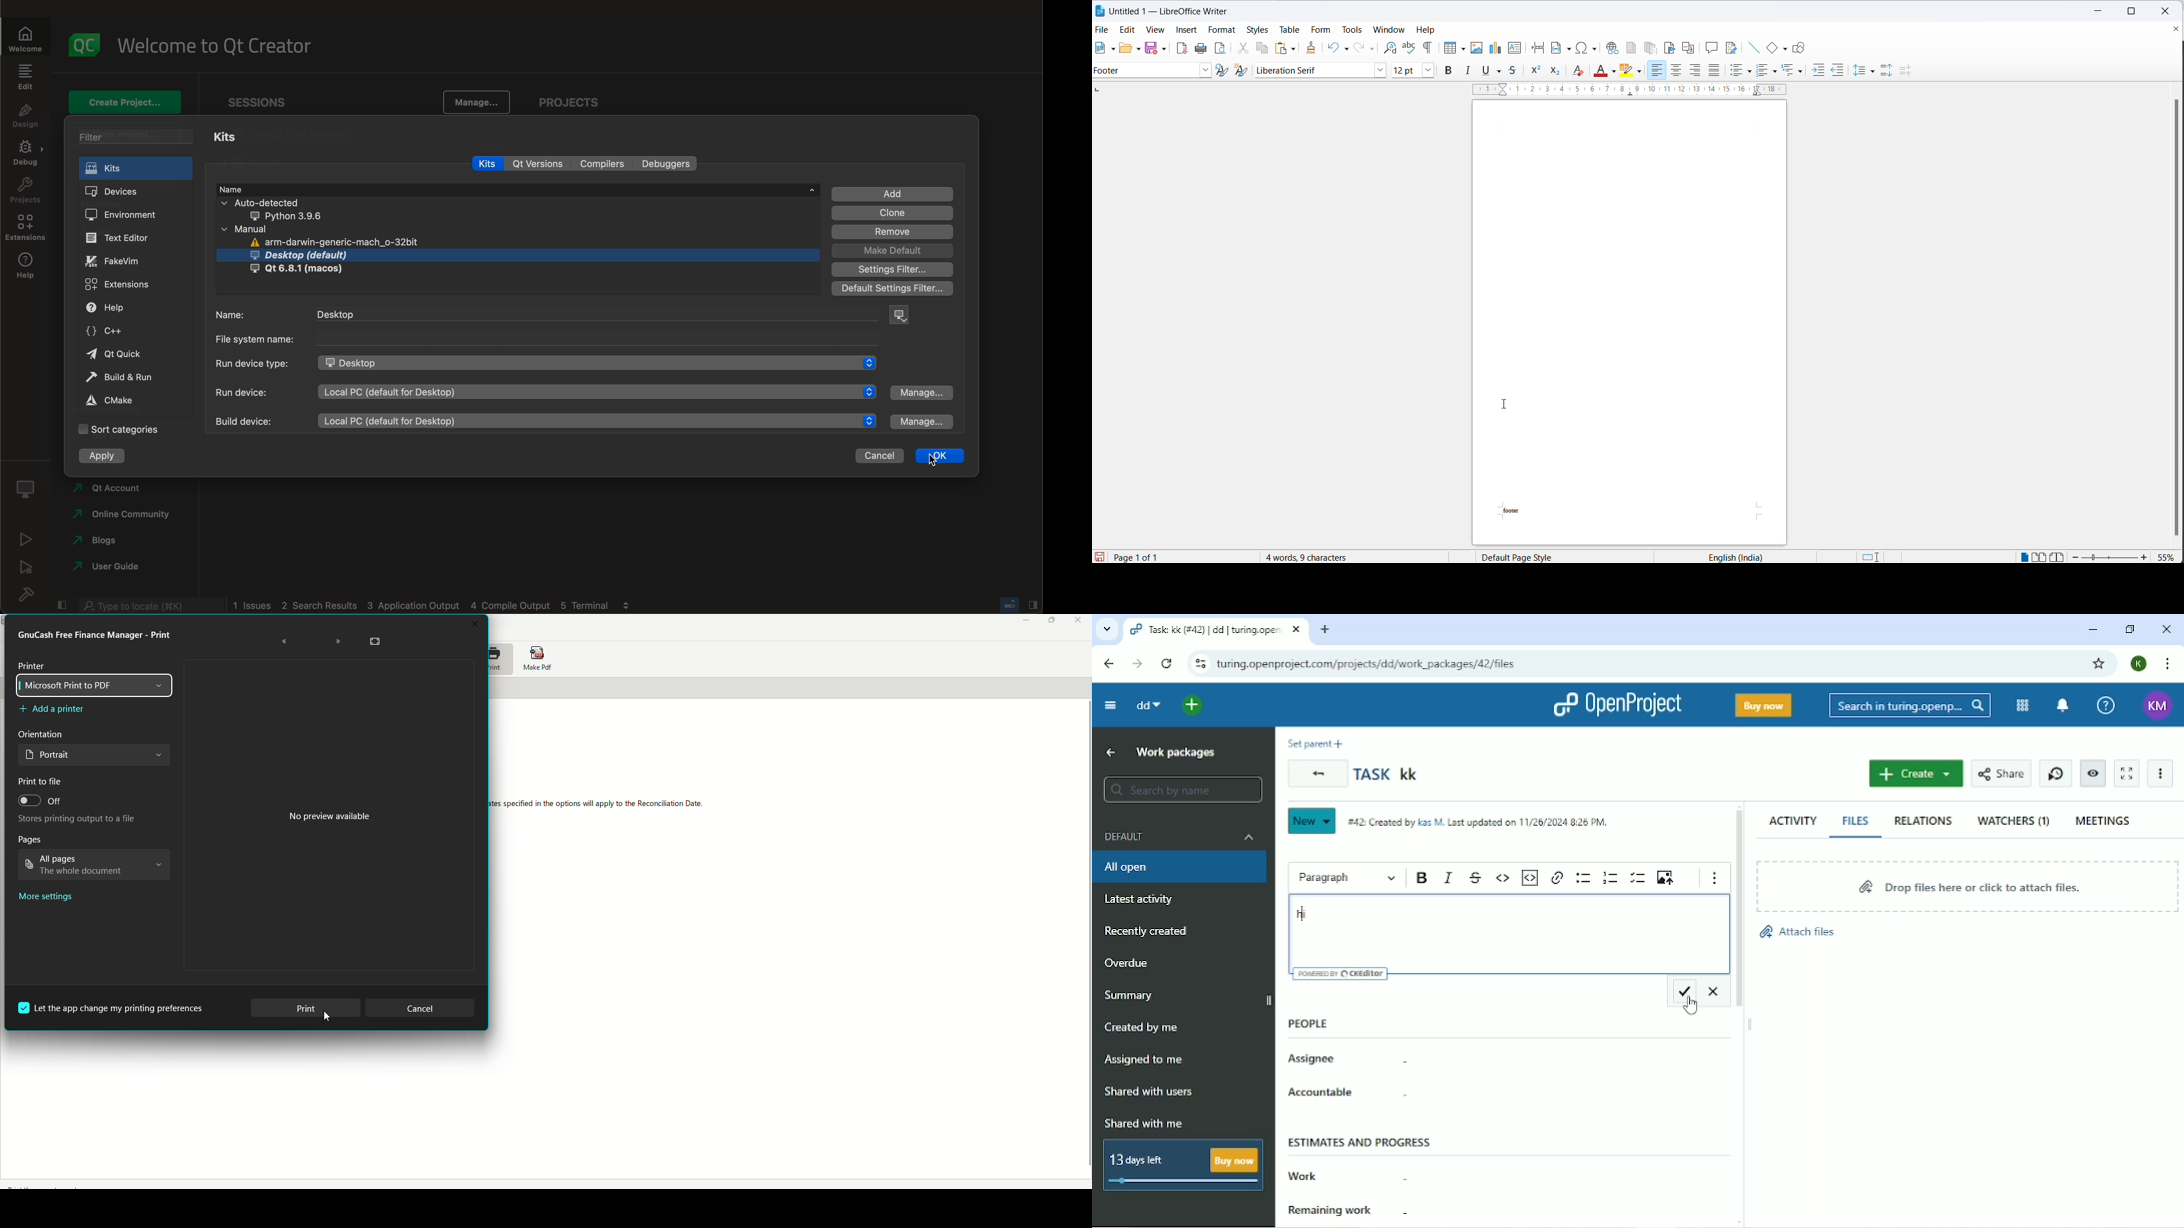 The width and height of the screenshot is (2184, 1232). Describe the element at coordinates (1601, 72) in the screenshot. I see `font color` at that location.